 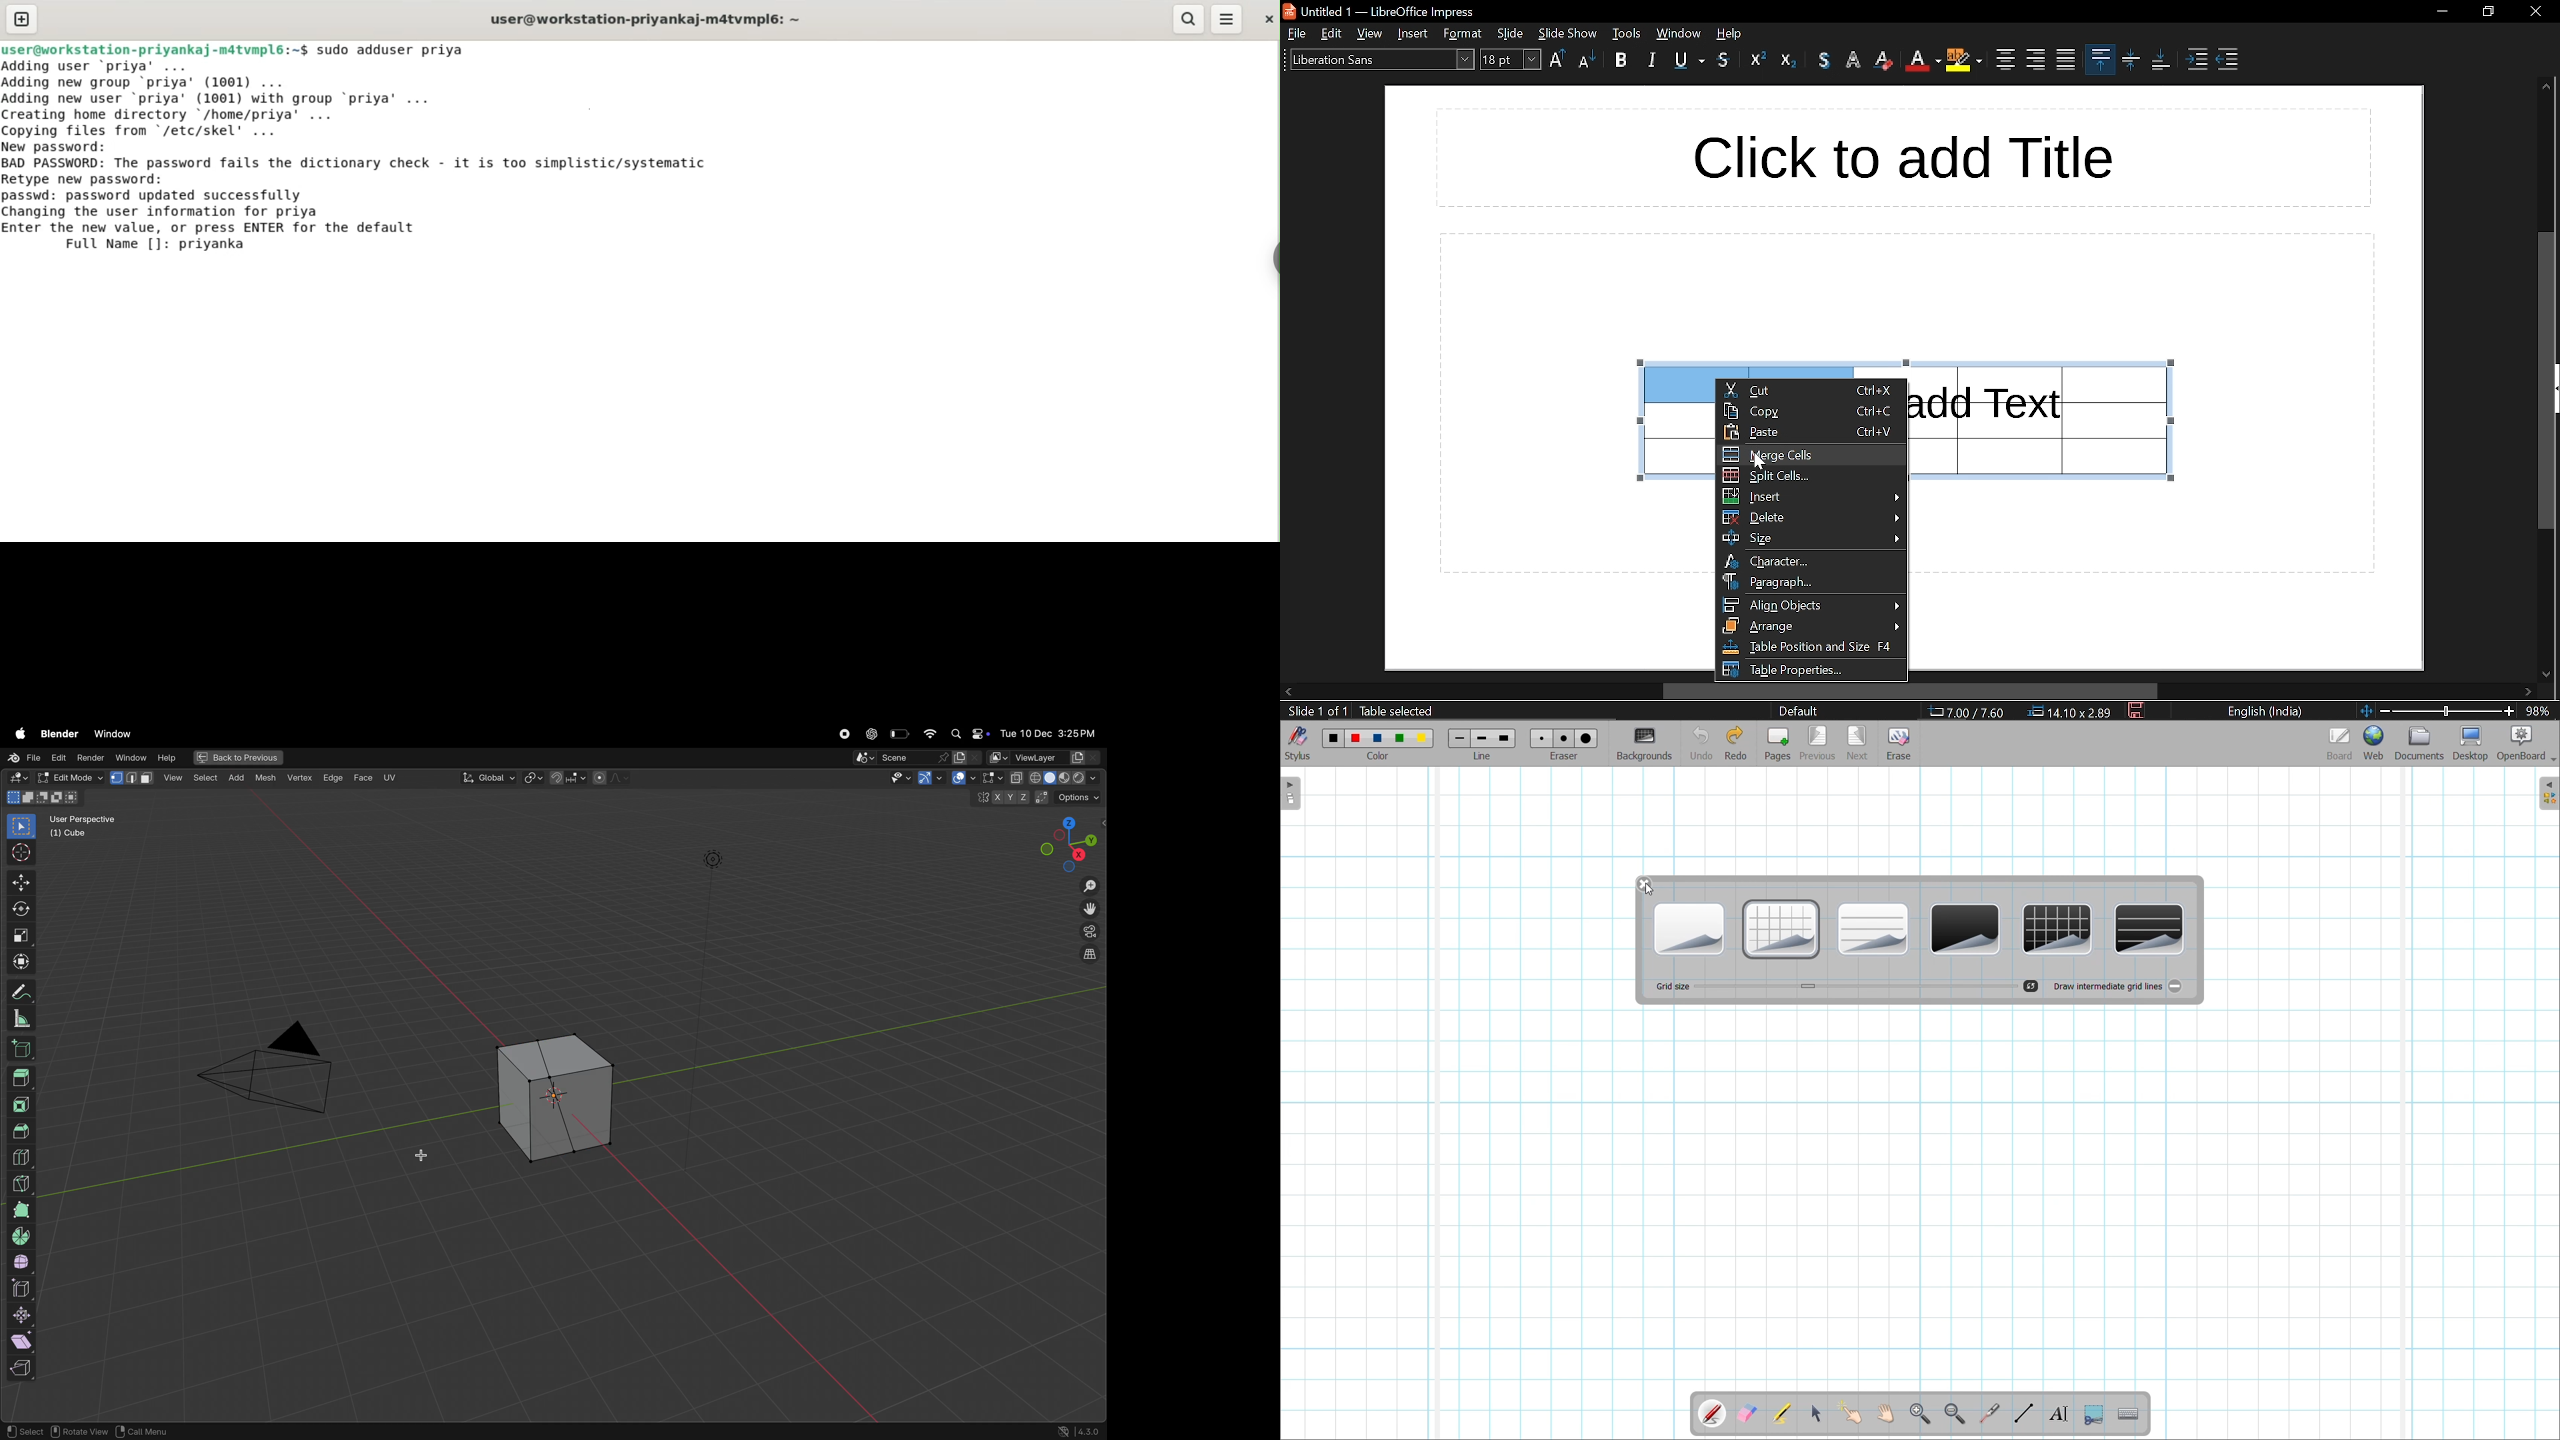 I want to click on center, so click(x=2003, y=60).